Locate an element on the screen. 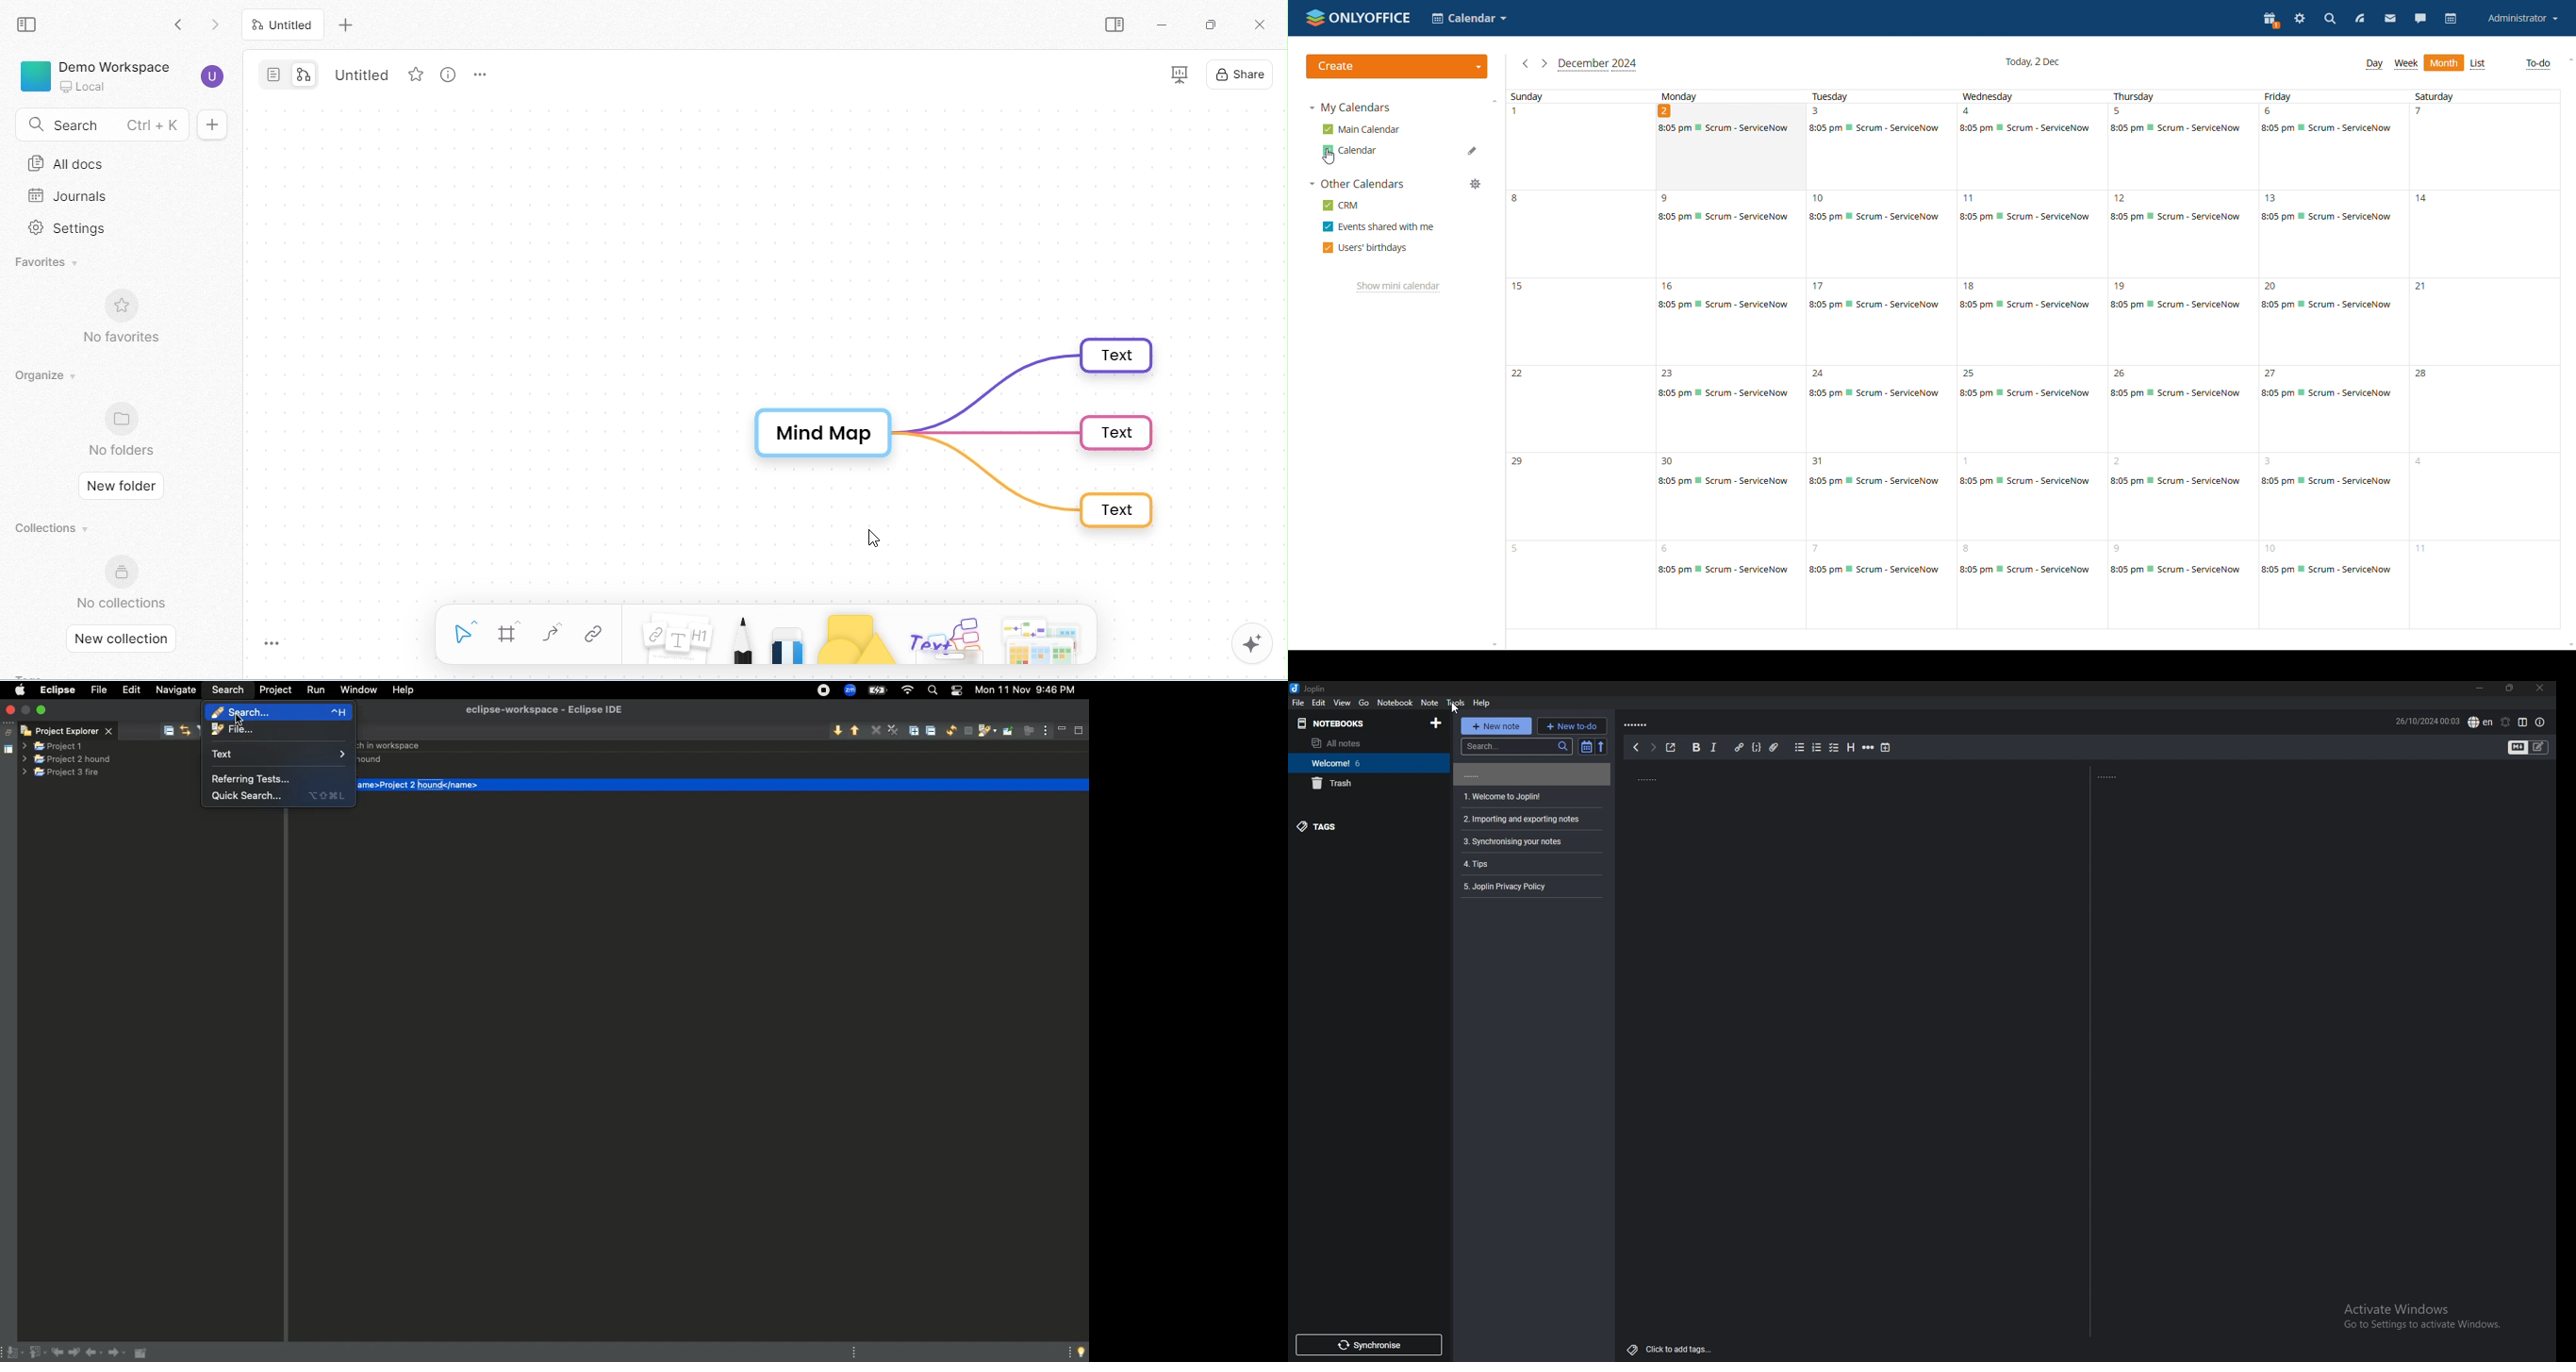 The image size is (2576, 1372).  File... is located at coordinates (278, 729).